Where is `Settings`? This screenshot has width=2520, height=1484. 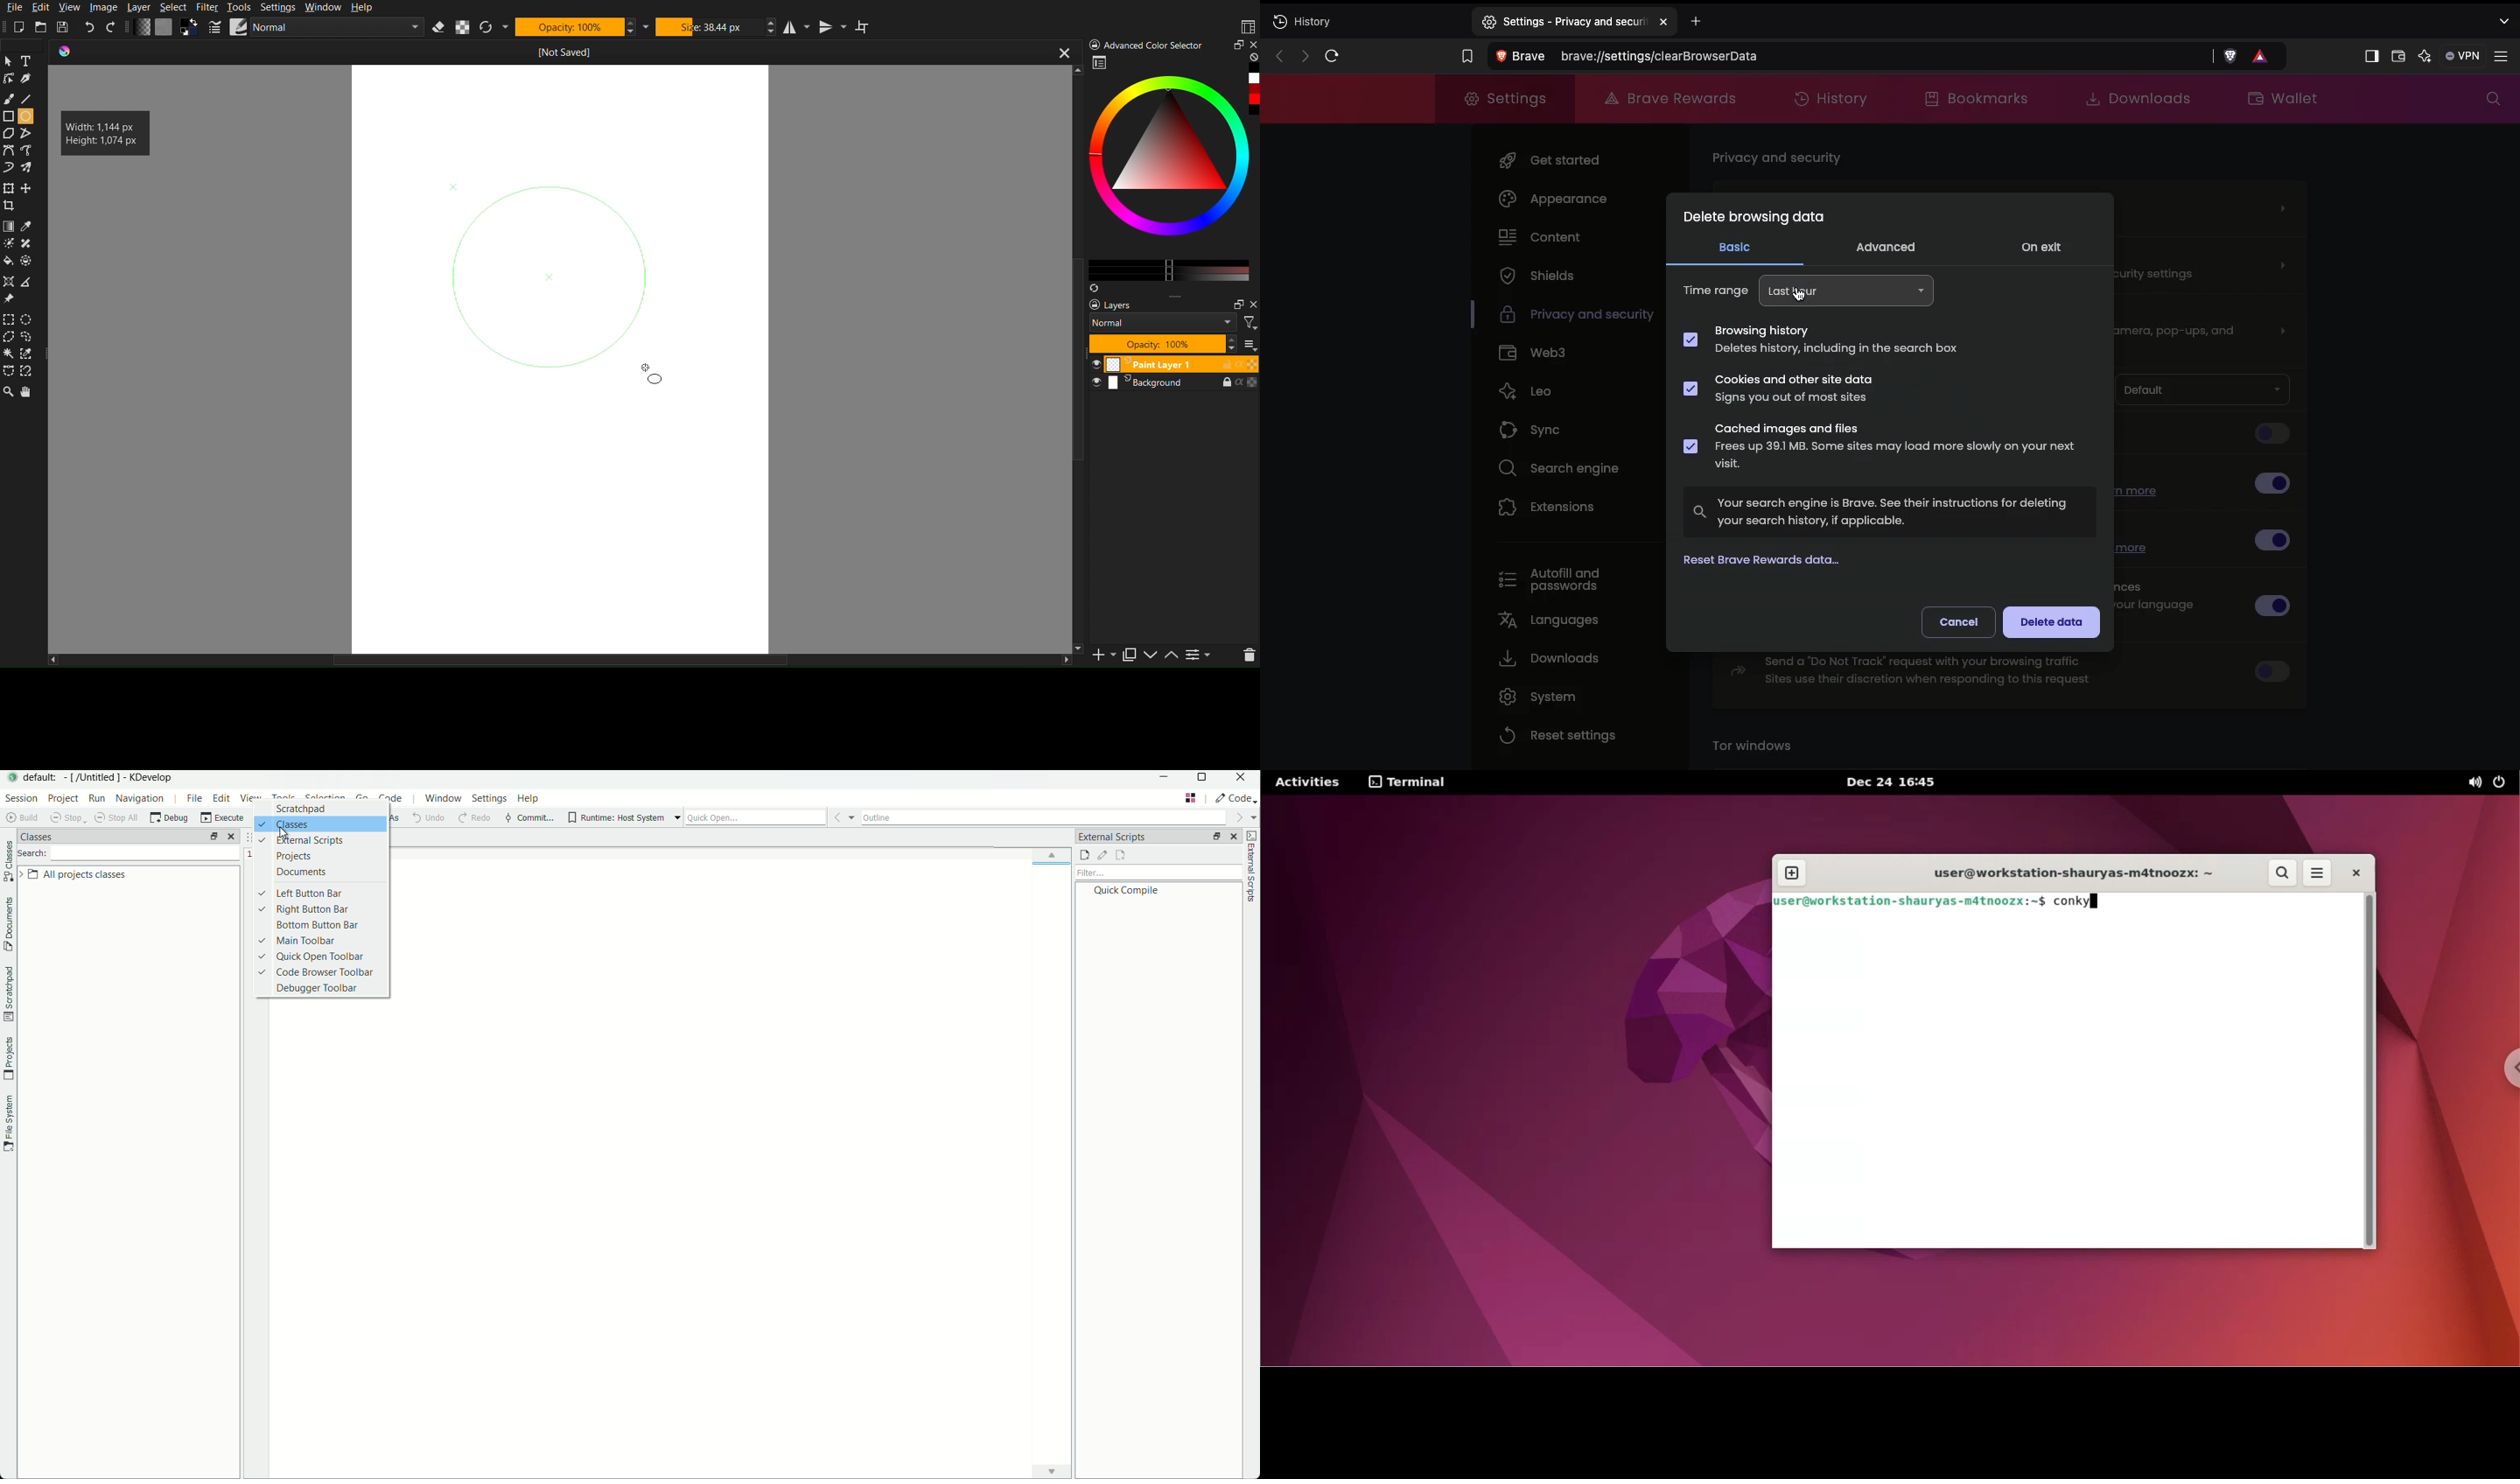 Settings is located at coordinates (281, 7).